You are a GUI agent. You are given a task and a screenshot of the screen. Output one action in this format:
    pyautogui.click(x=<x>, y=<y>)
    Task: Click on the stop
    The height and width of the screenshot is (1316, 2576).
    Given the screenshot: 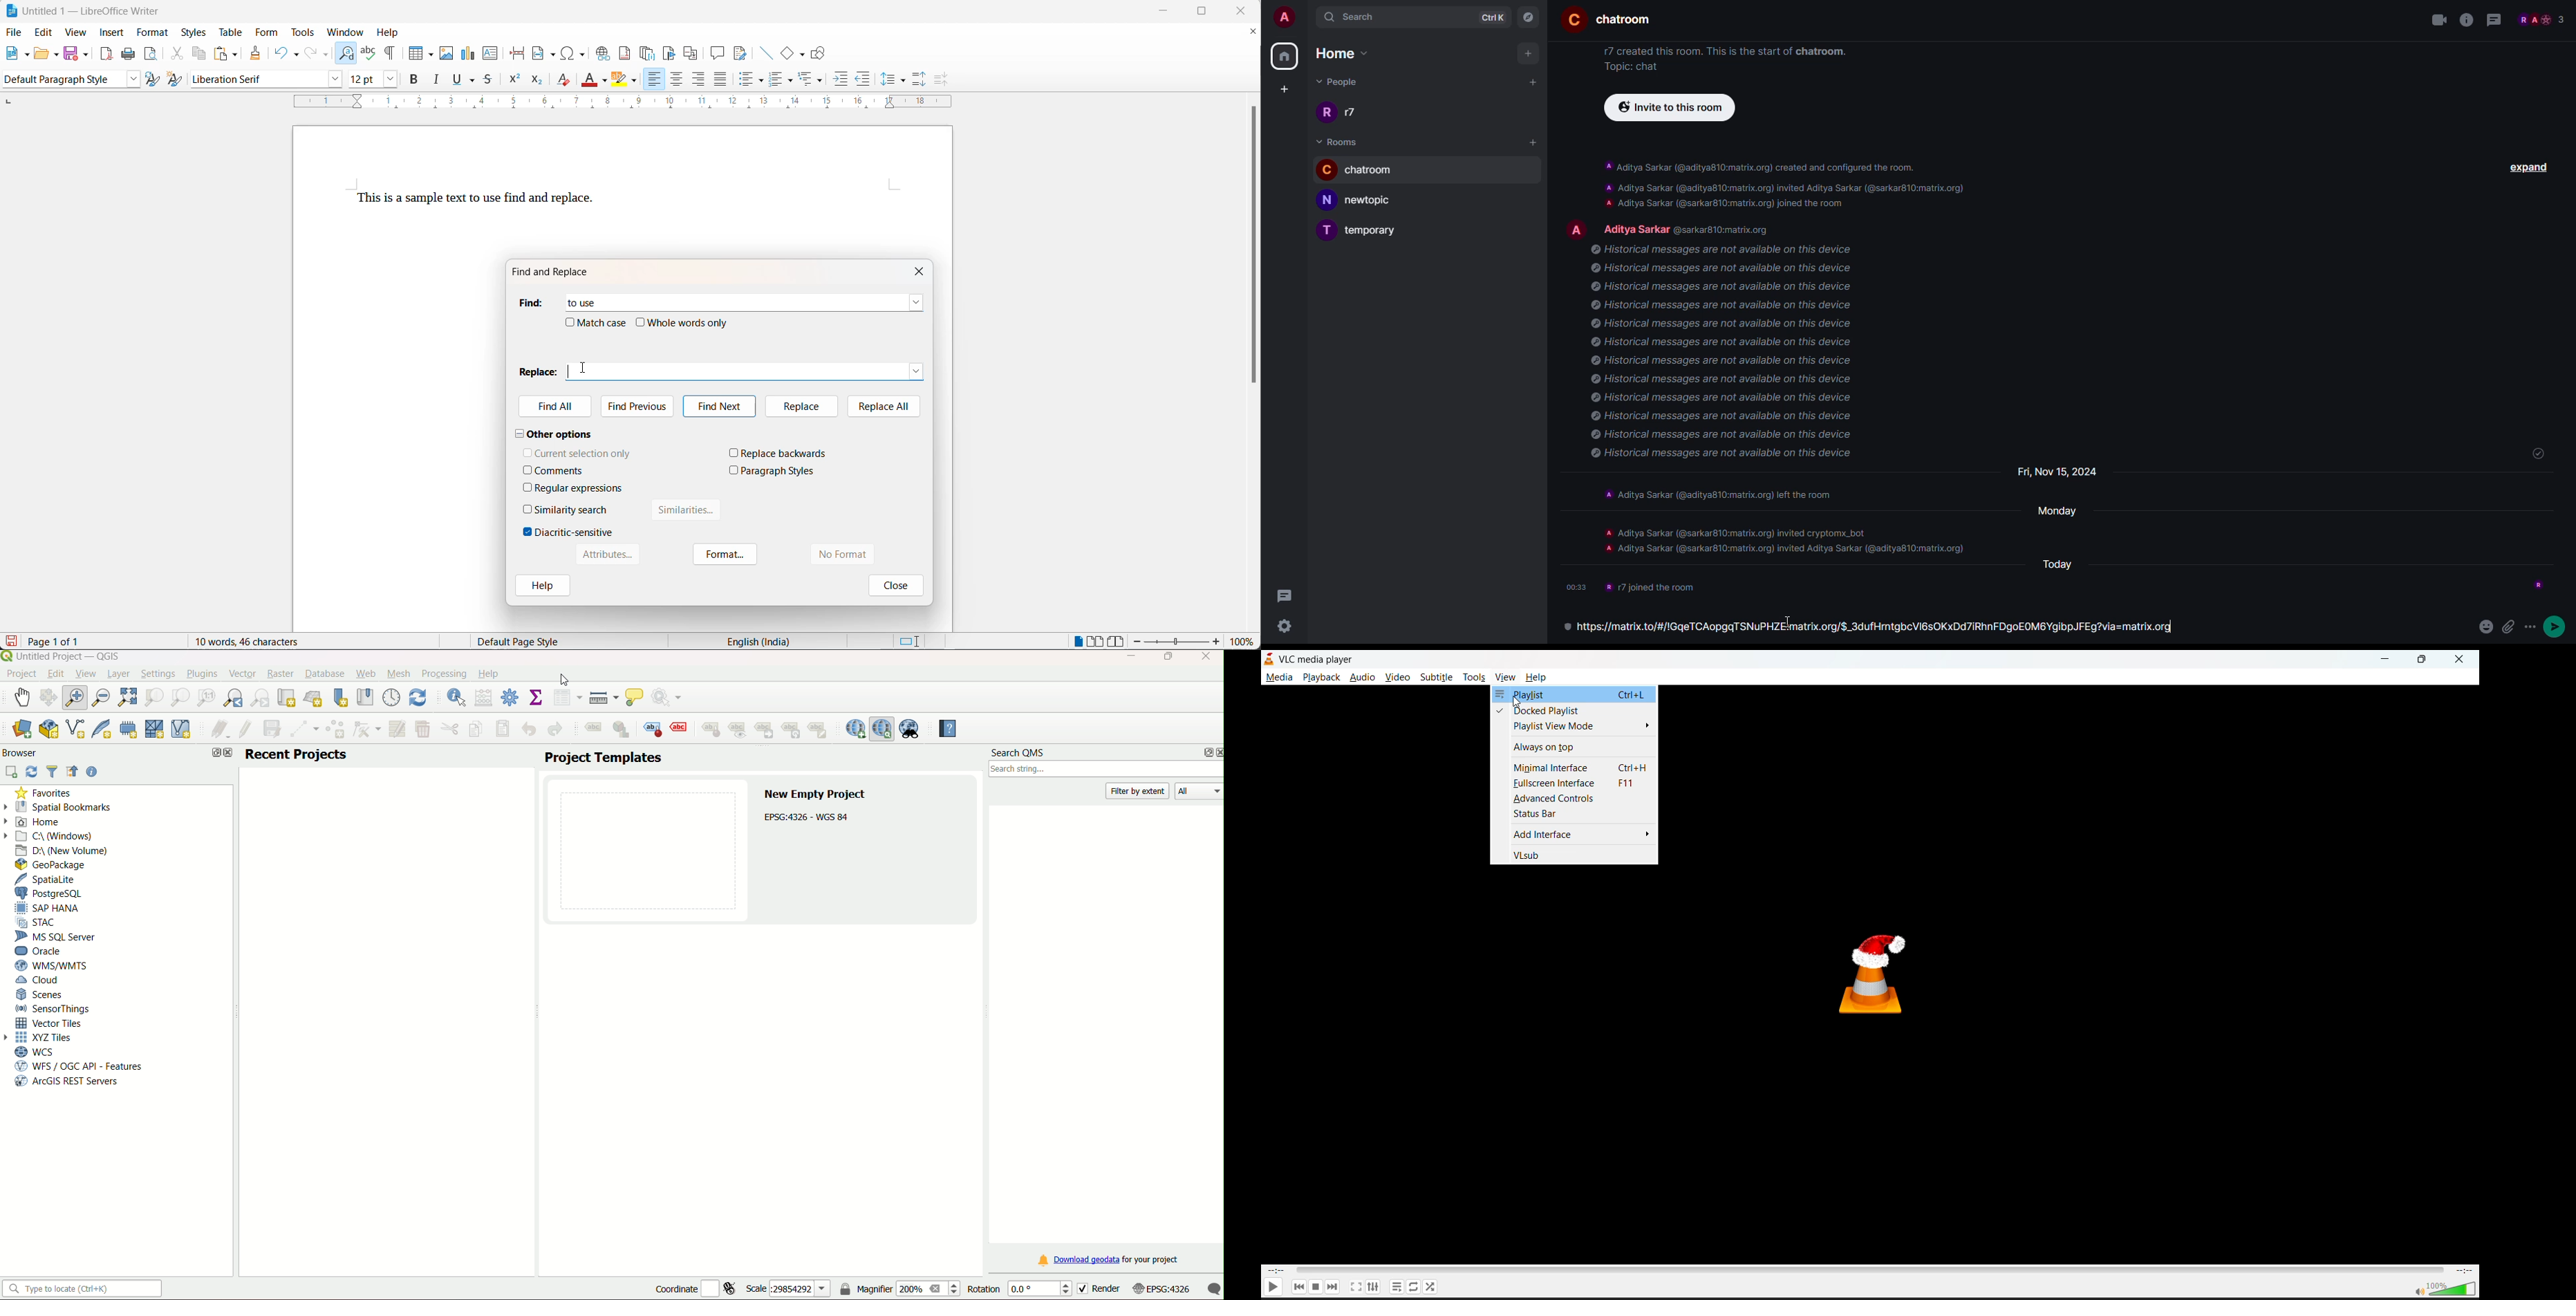 What is the action you would take?
    pyautogui.click(x=1316, y=1287)
    